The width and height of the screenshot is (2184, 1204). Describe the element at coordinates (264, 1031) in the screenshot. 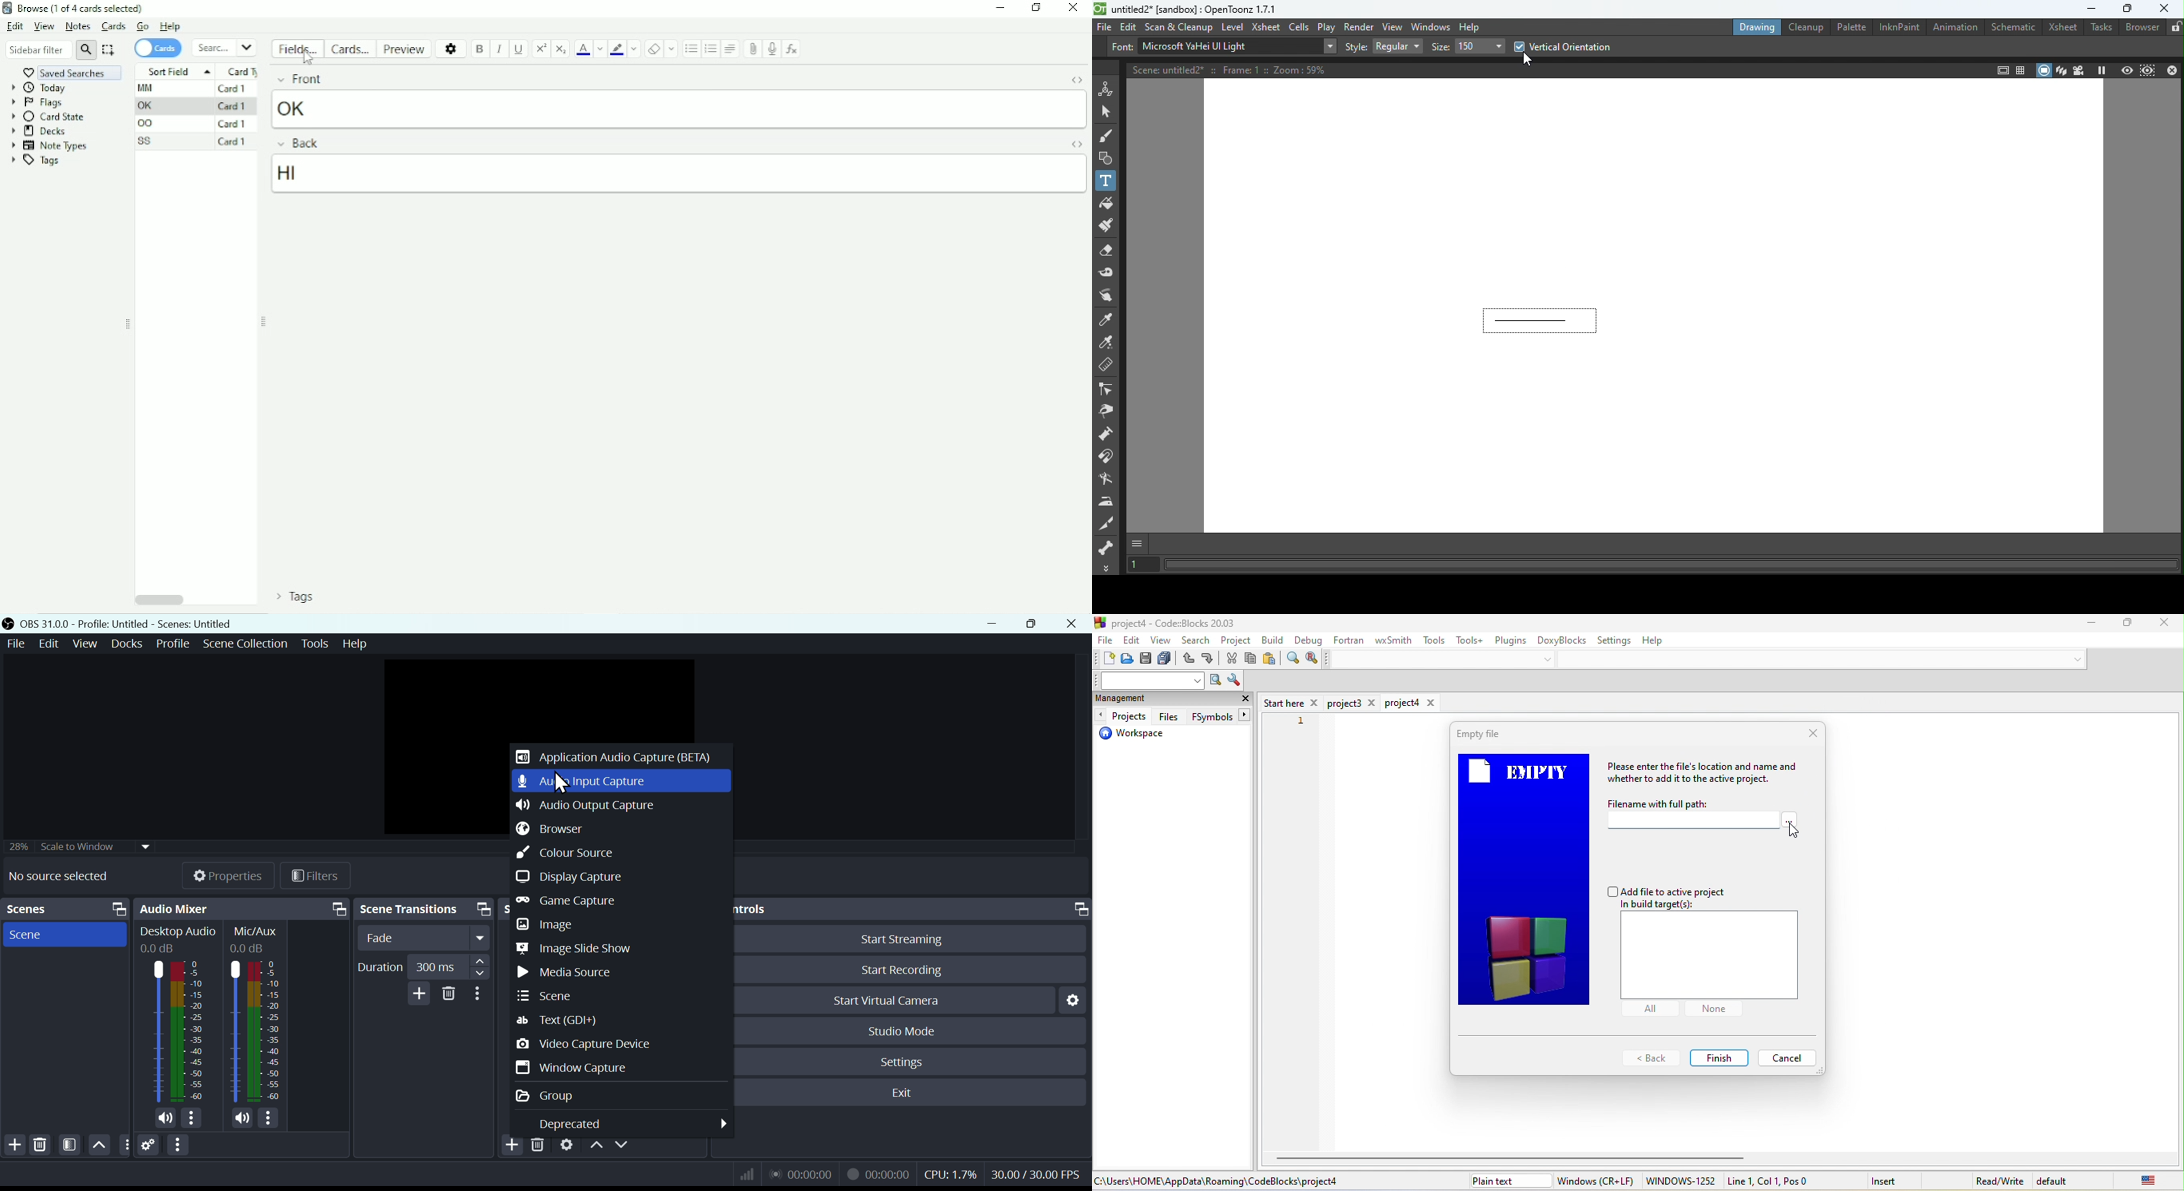

I see `Mic/Aux` at that location.